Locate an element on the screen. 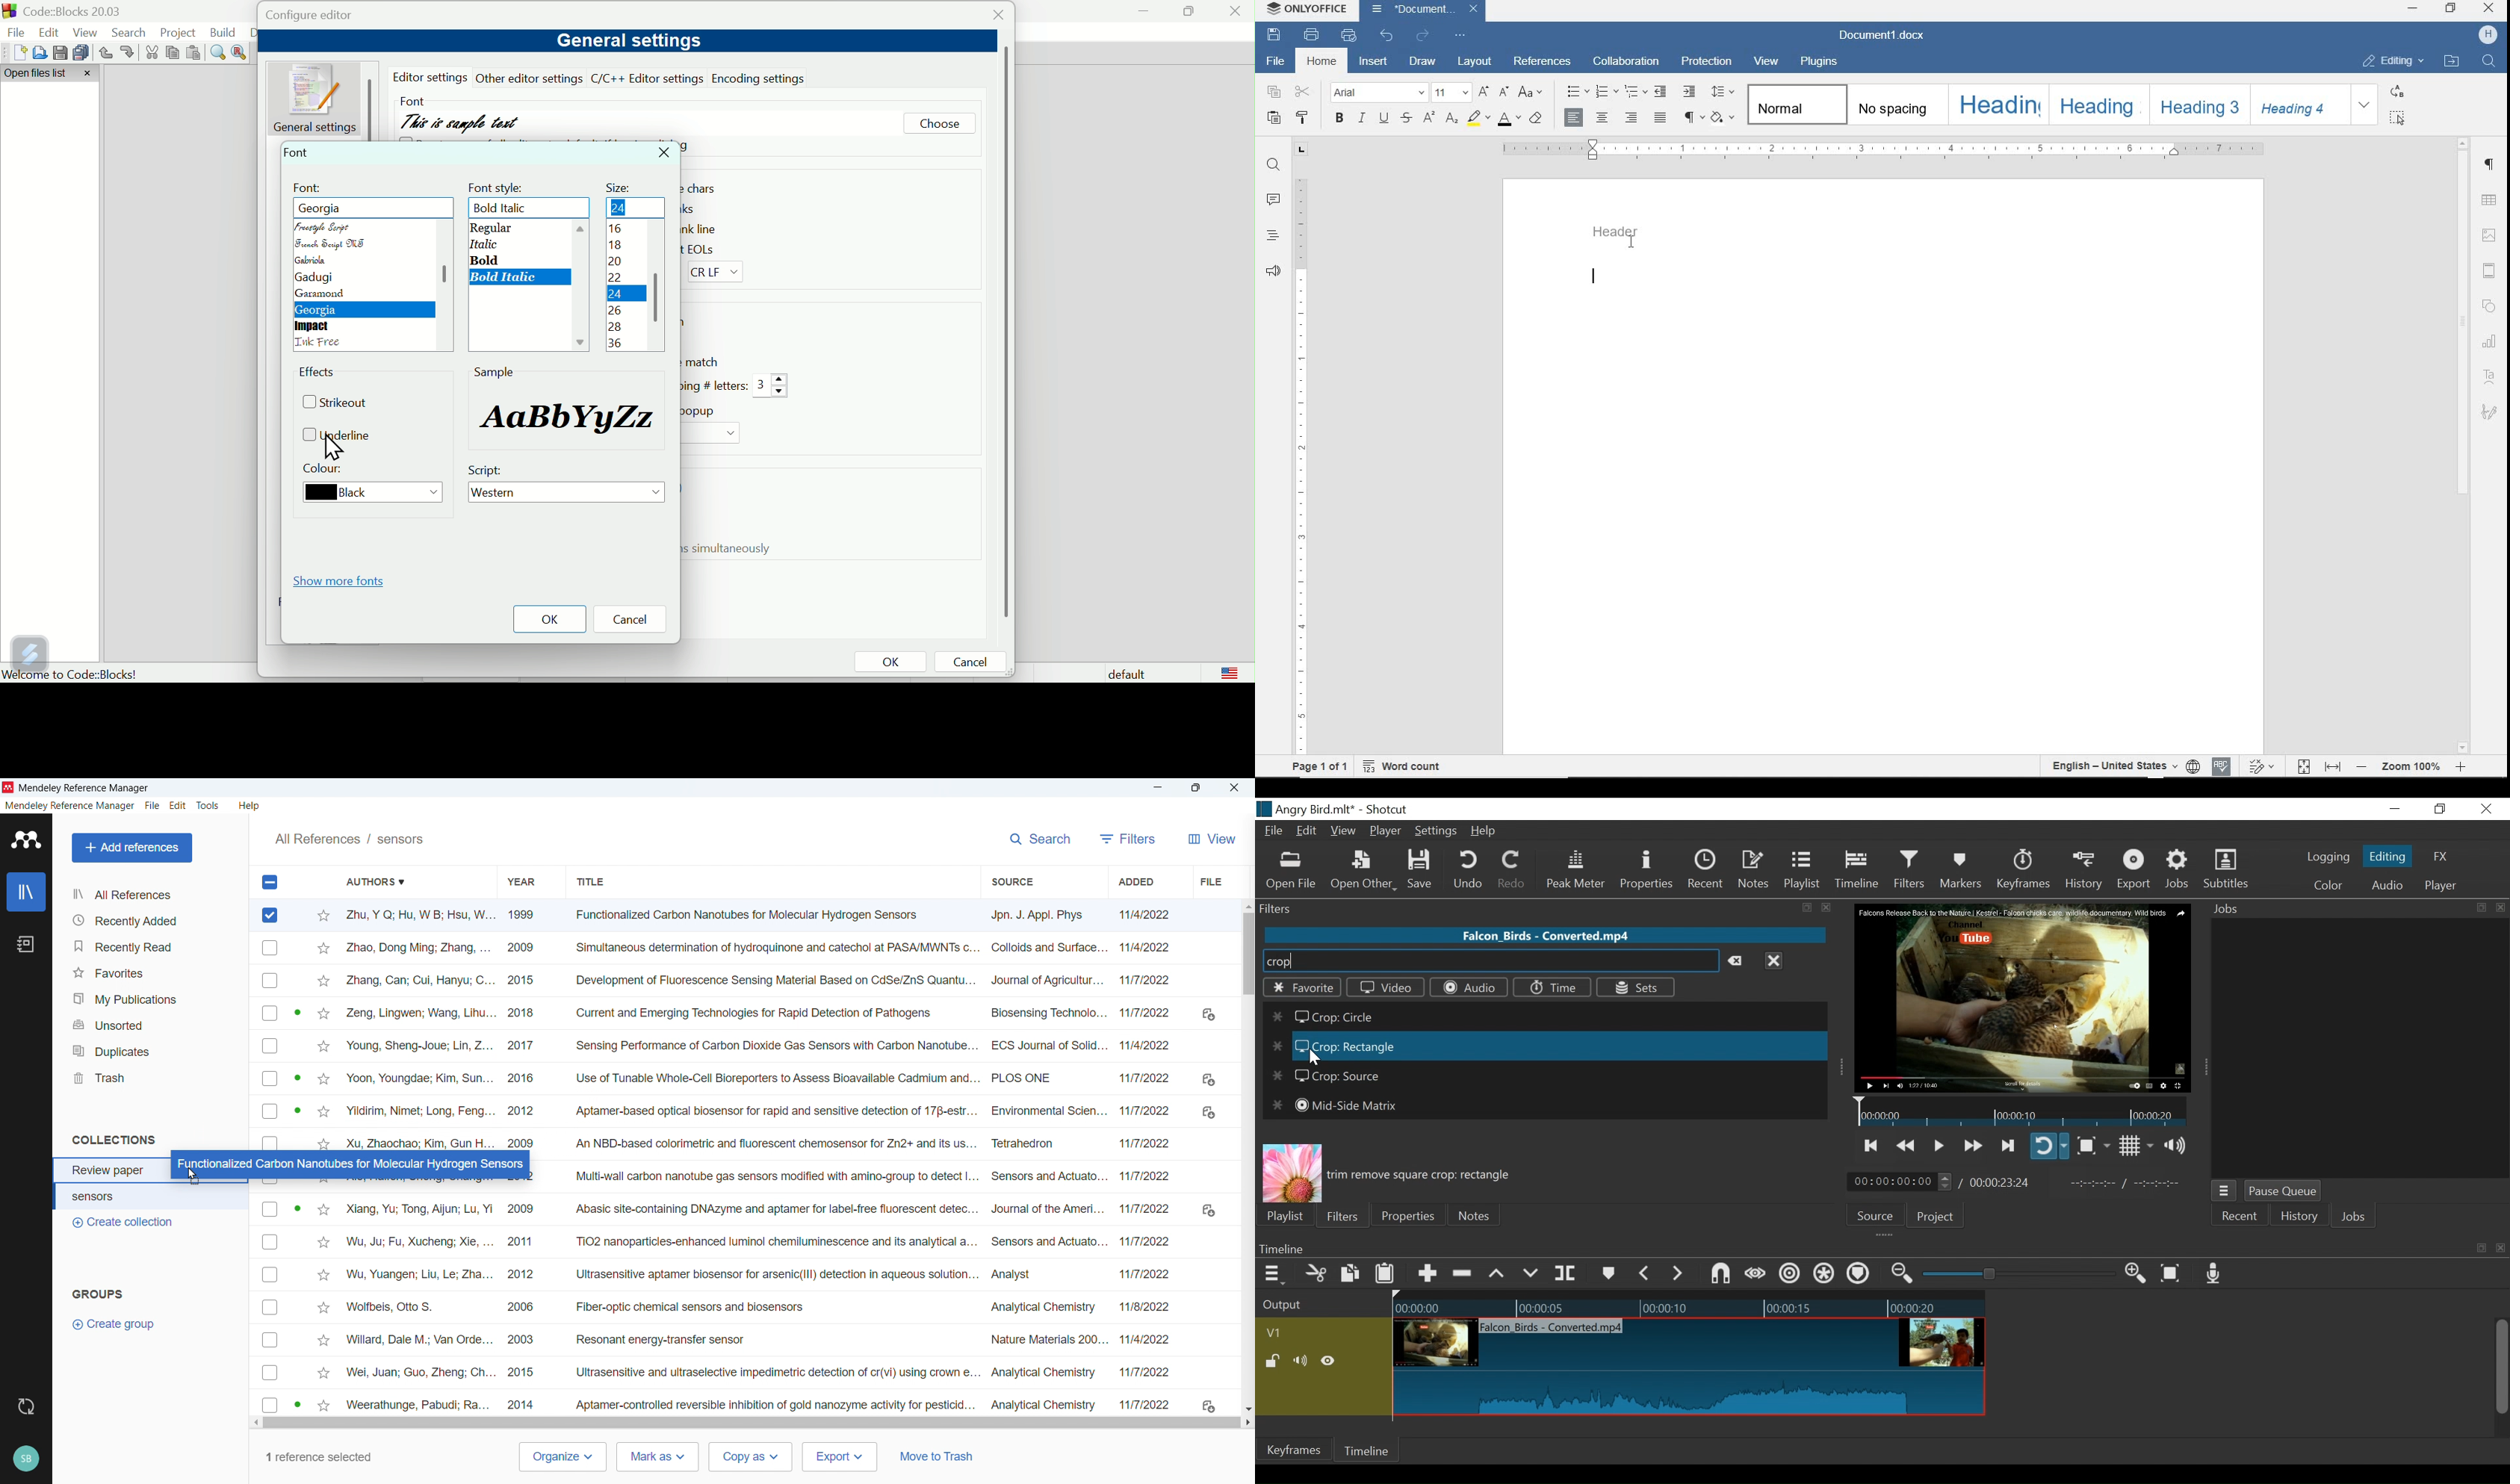 The width and height of the screenshot is (2520, 1484). Oblique is located at coordinates (483, 244).